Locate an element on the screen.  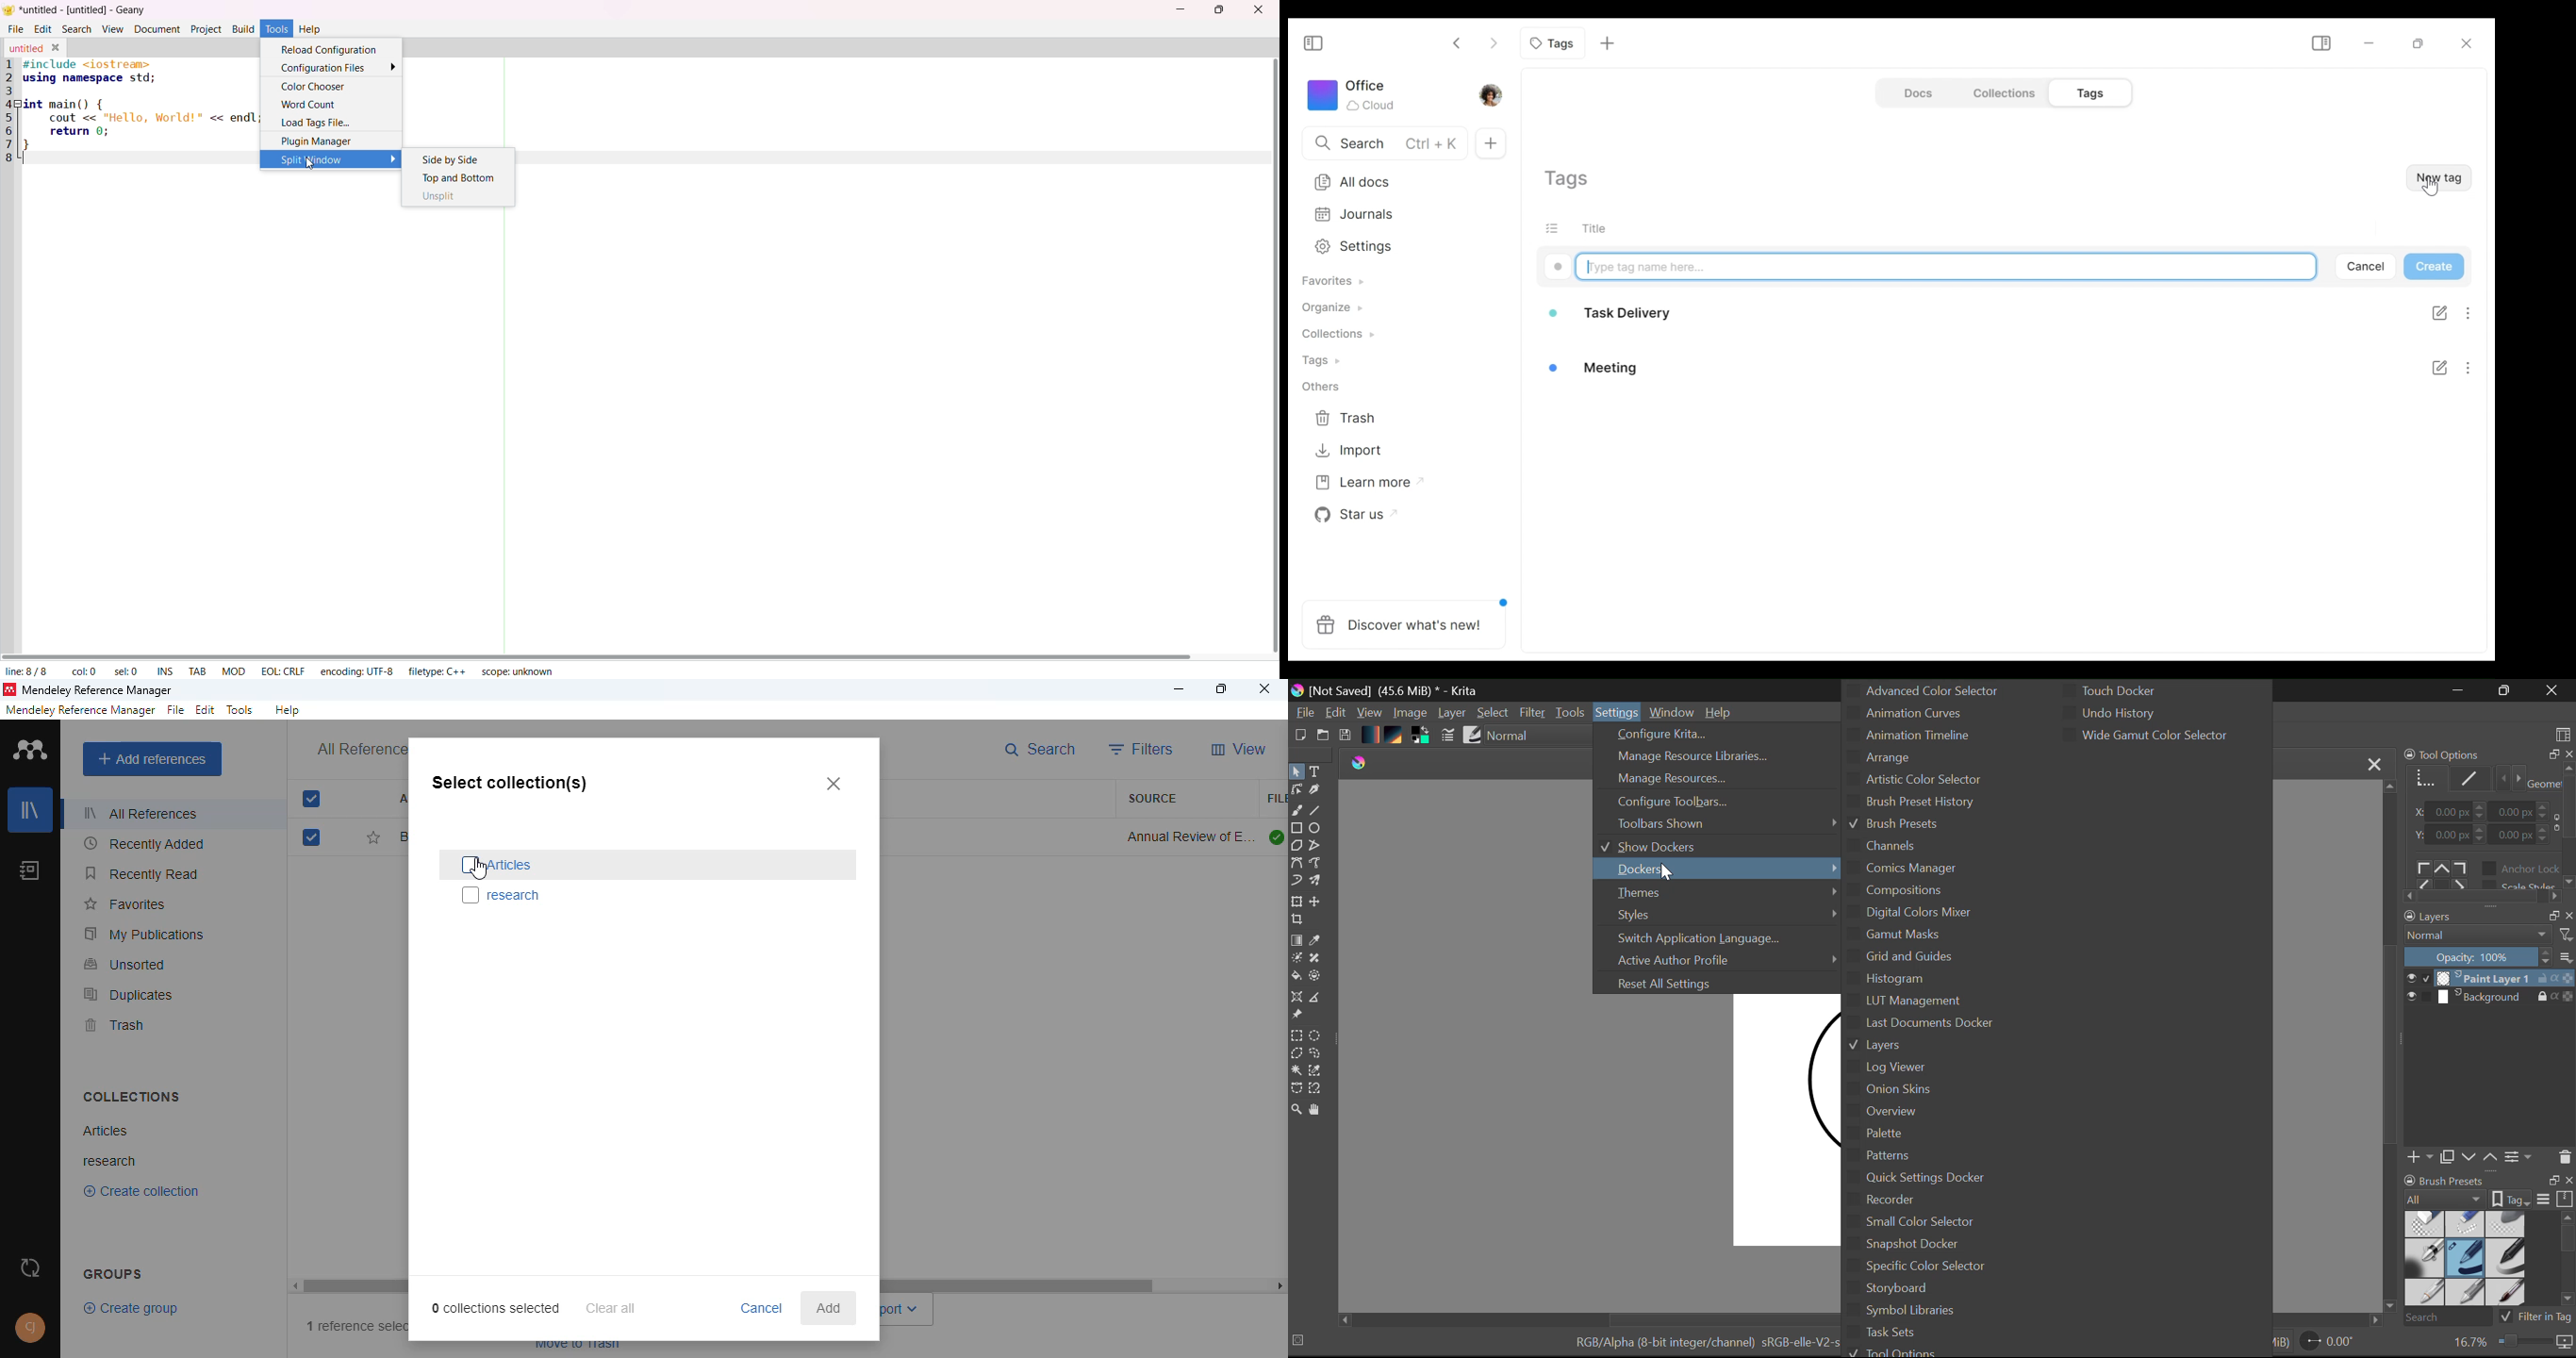
select is located at coordinates (471, 895).